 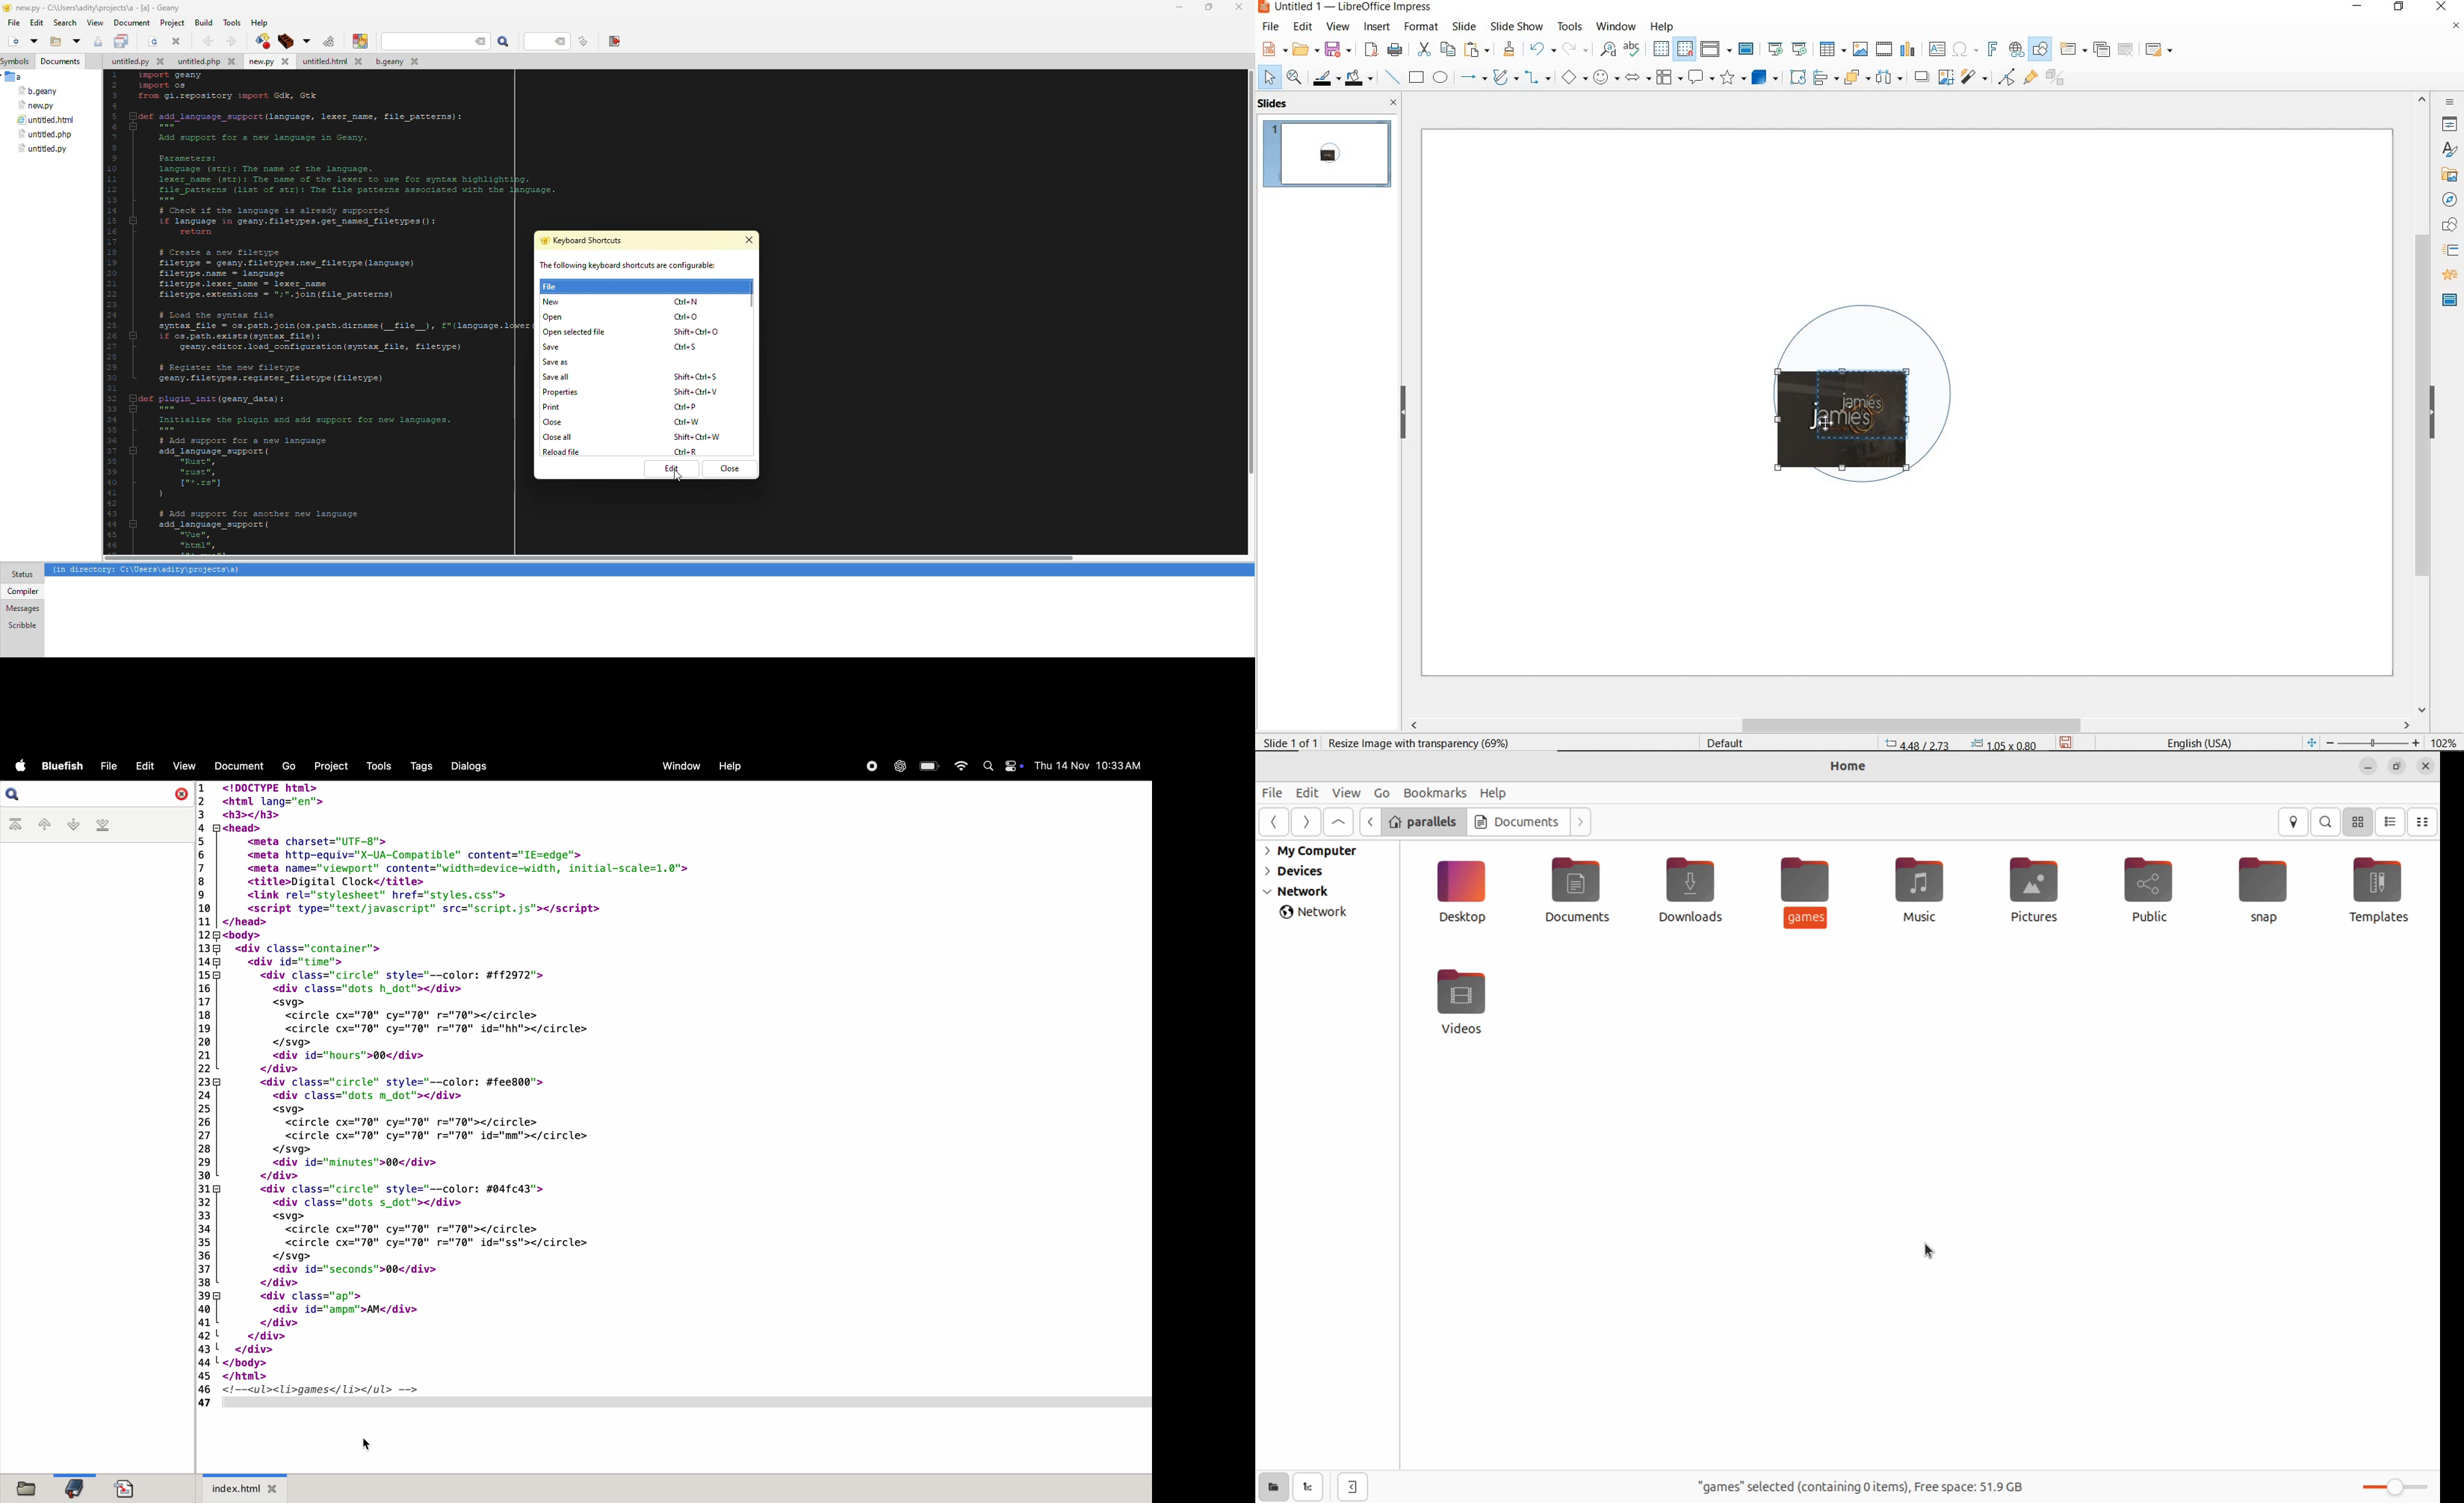 I want to click on ellipse, so click(x=1440, y=78).